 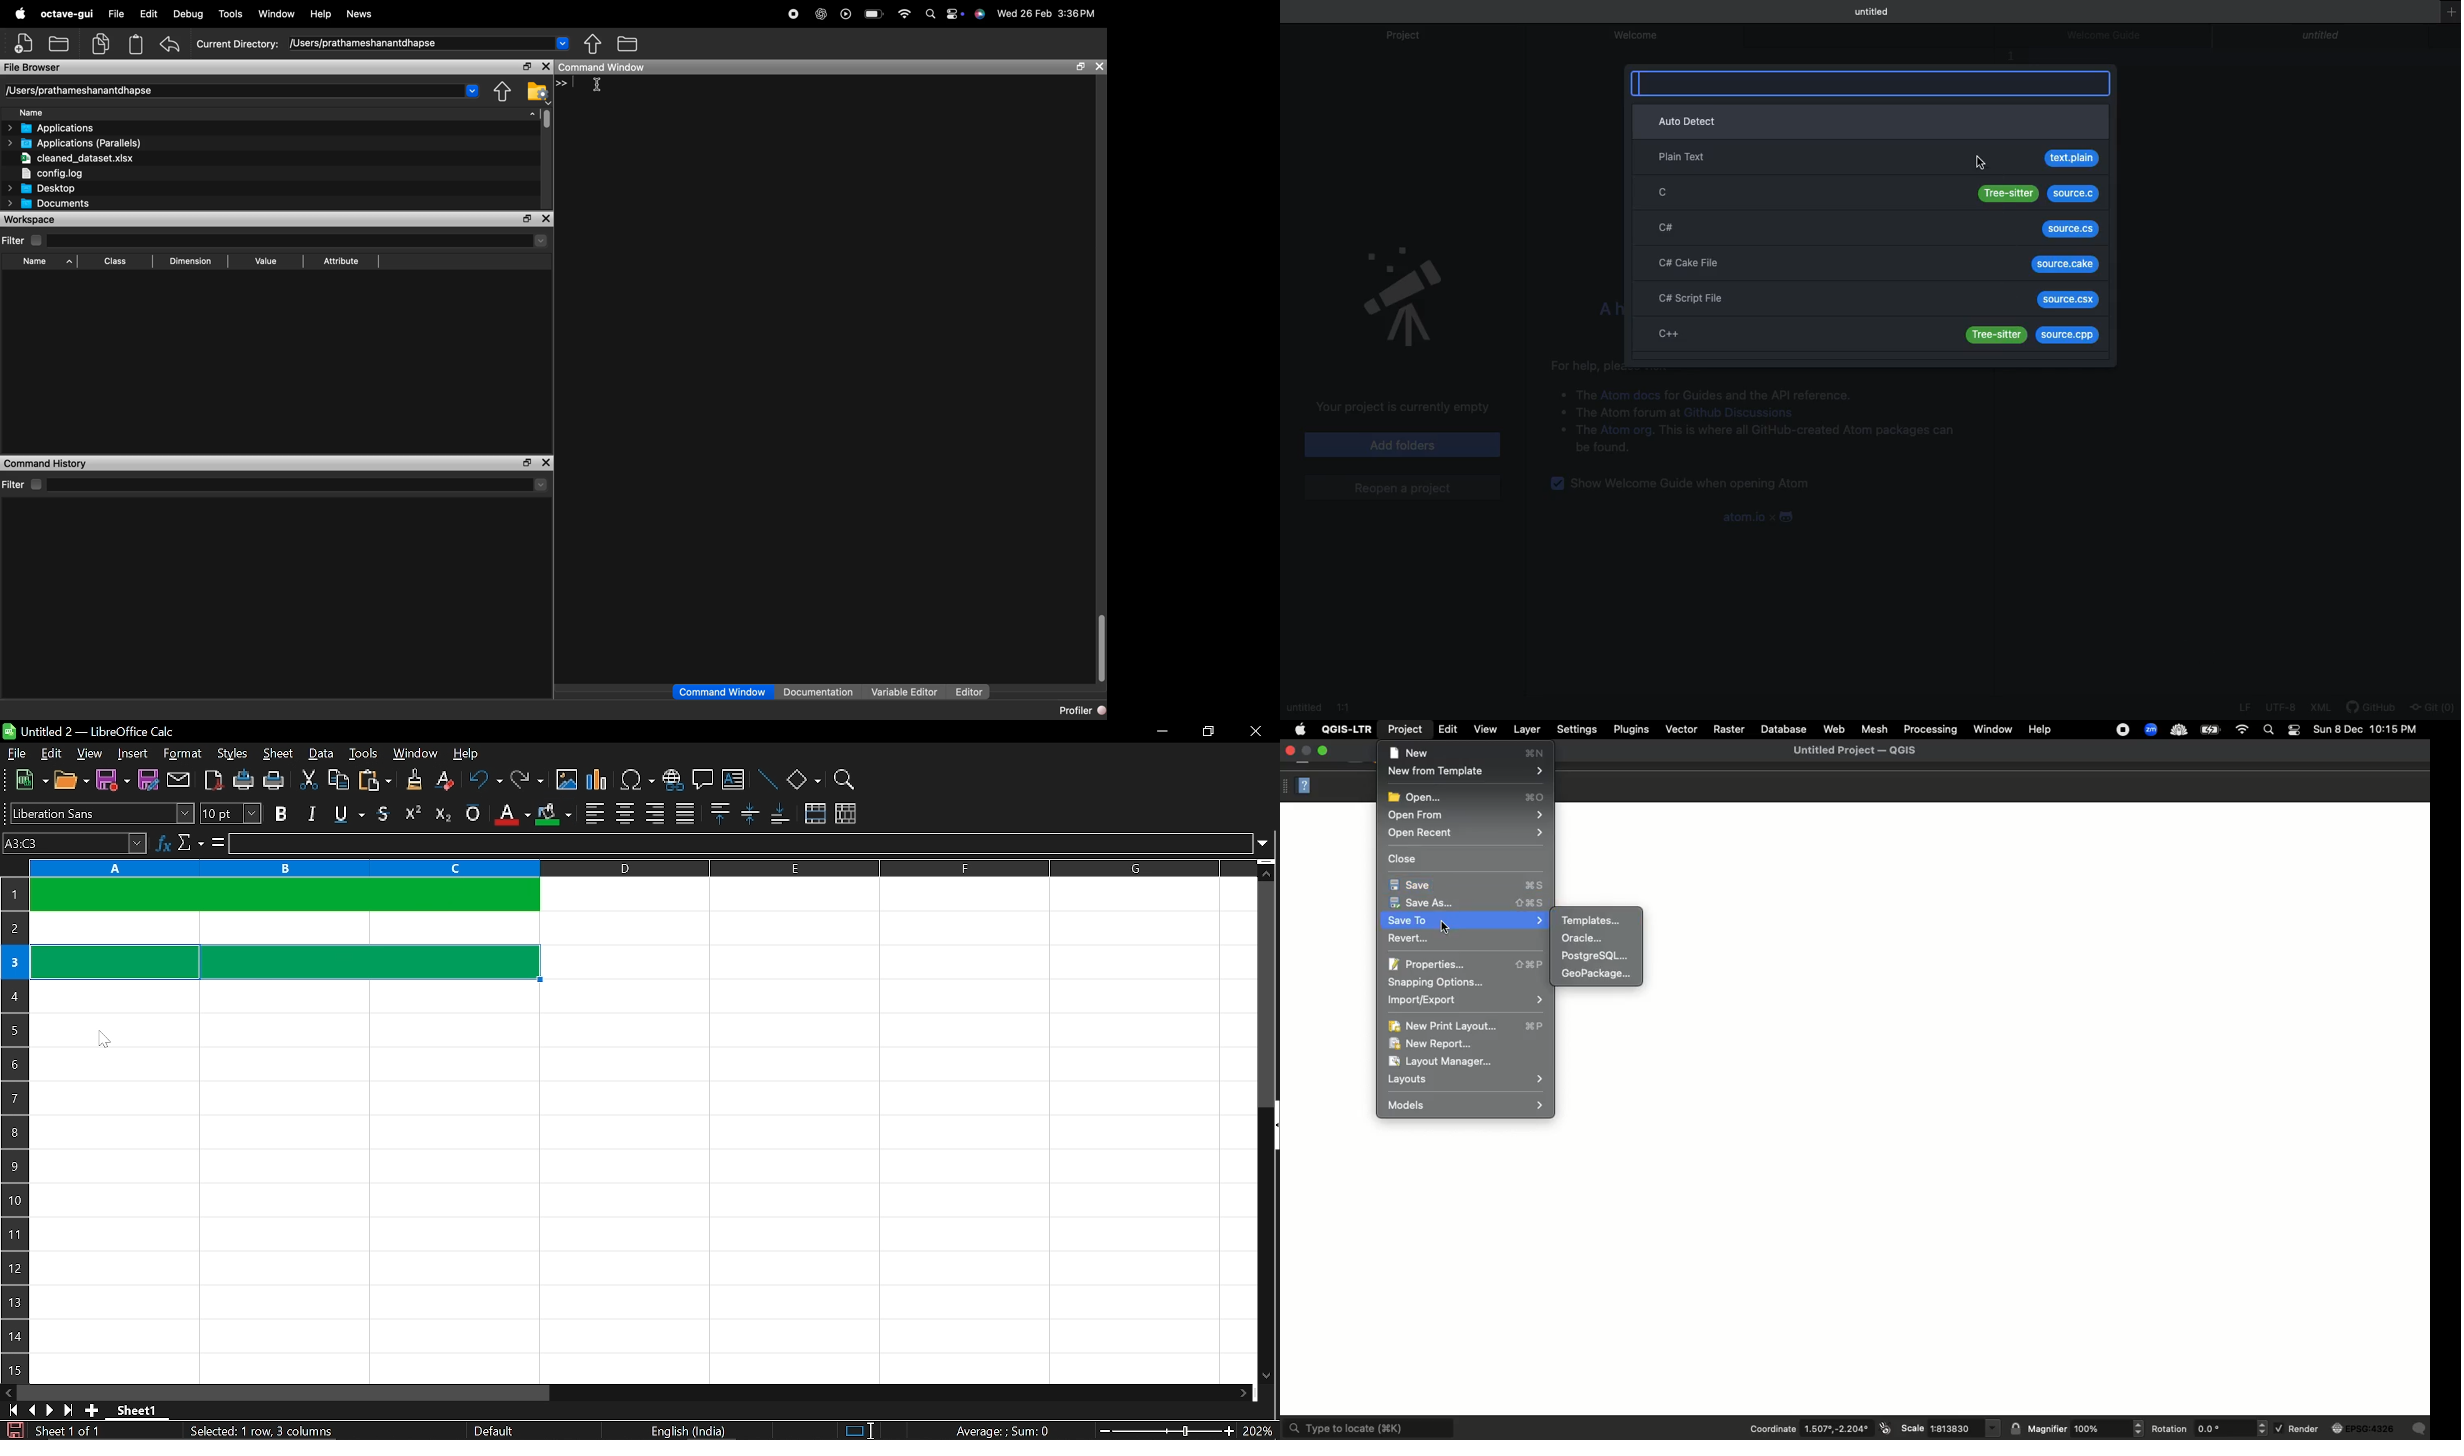 I want to click on editor, so click(x=2324, y=37).